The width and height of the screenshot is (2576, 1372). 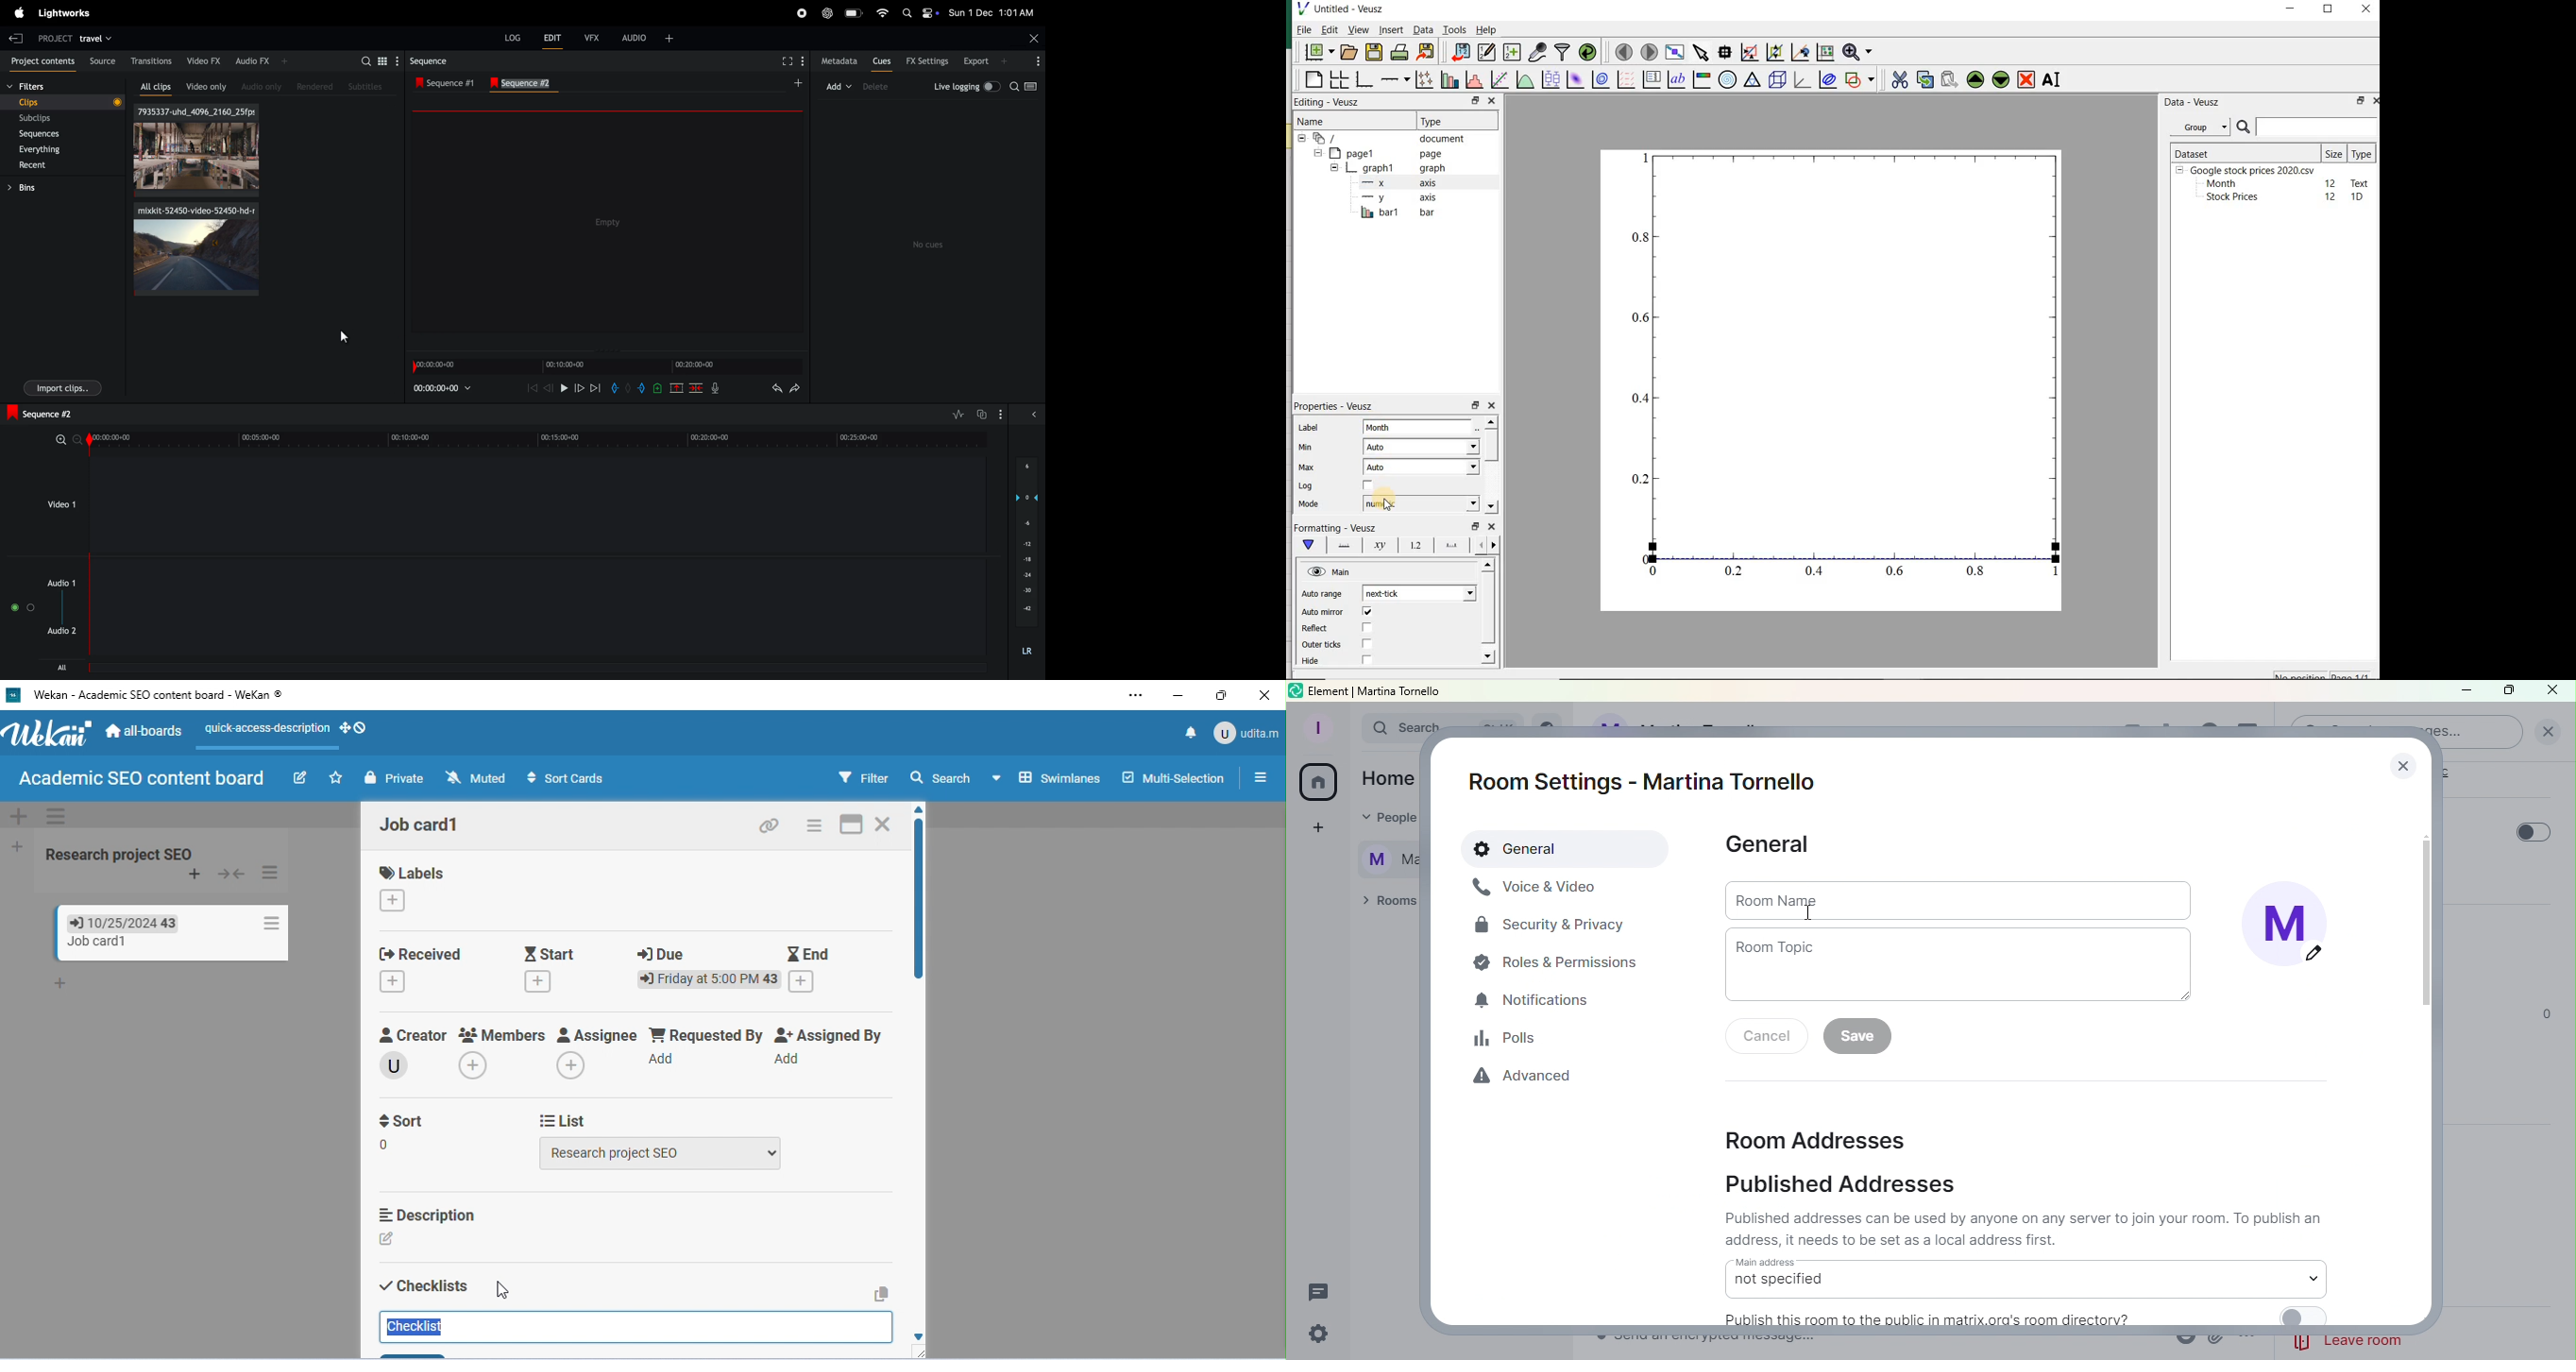 What do you see at coordinates (1771, 845) in the screenshot?
I see `General` at bounding box center [1771, 845].